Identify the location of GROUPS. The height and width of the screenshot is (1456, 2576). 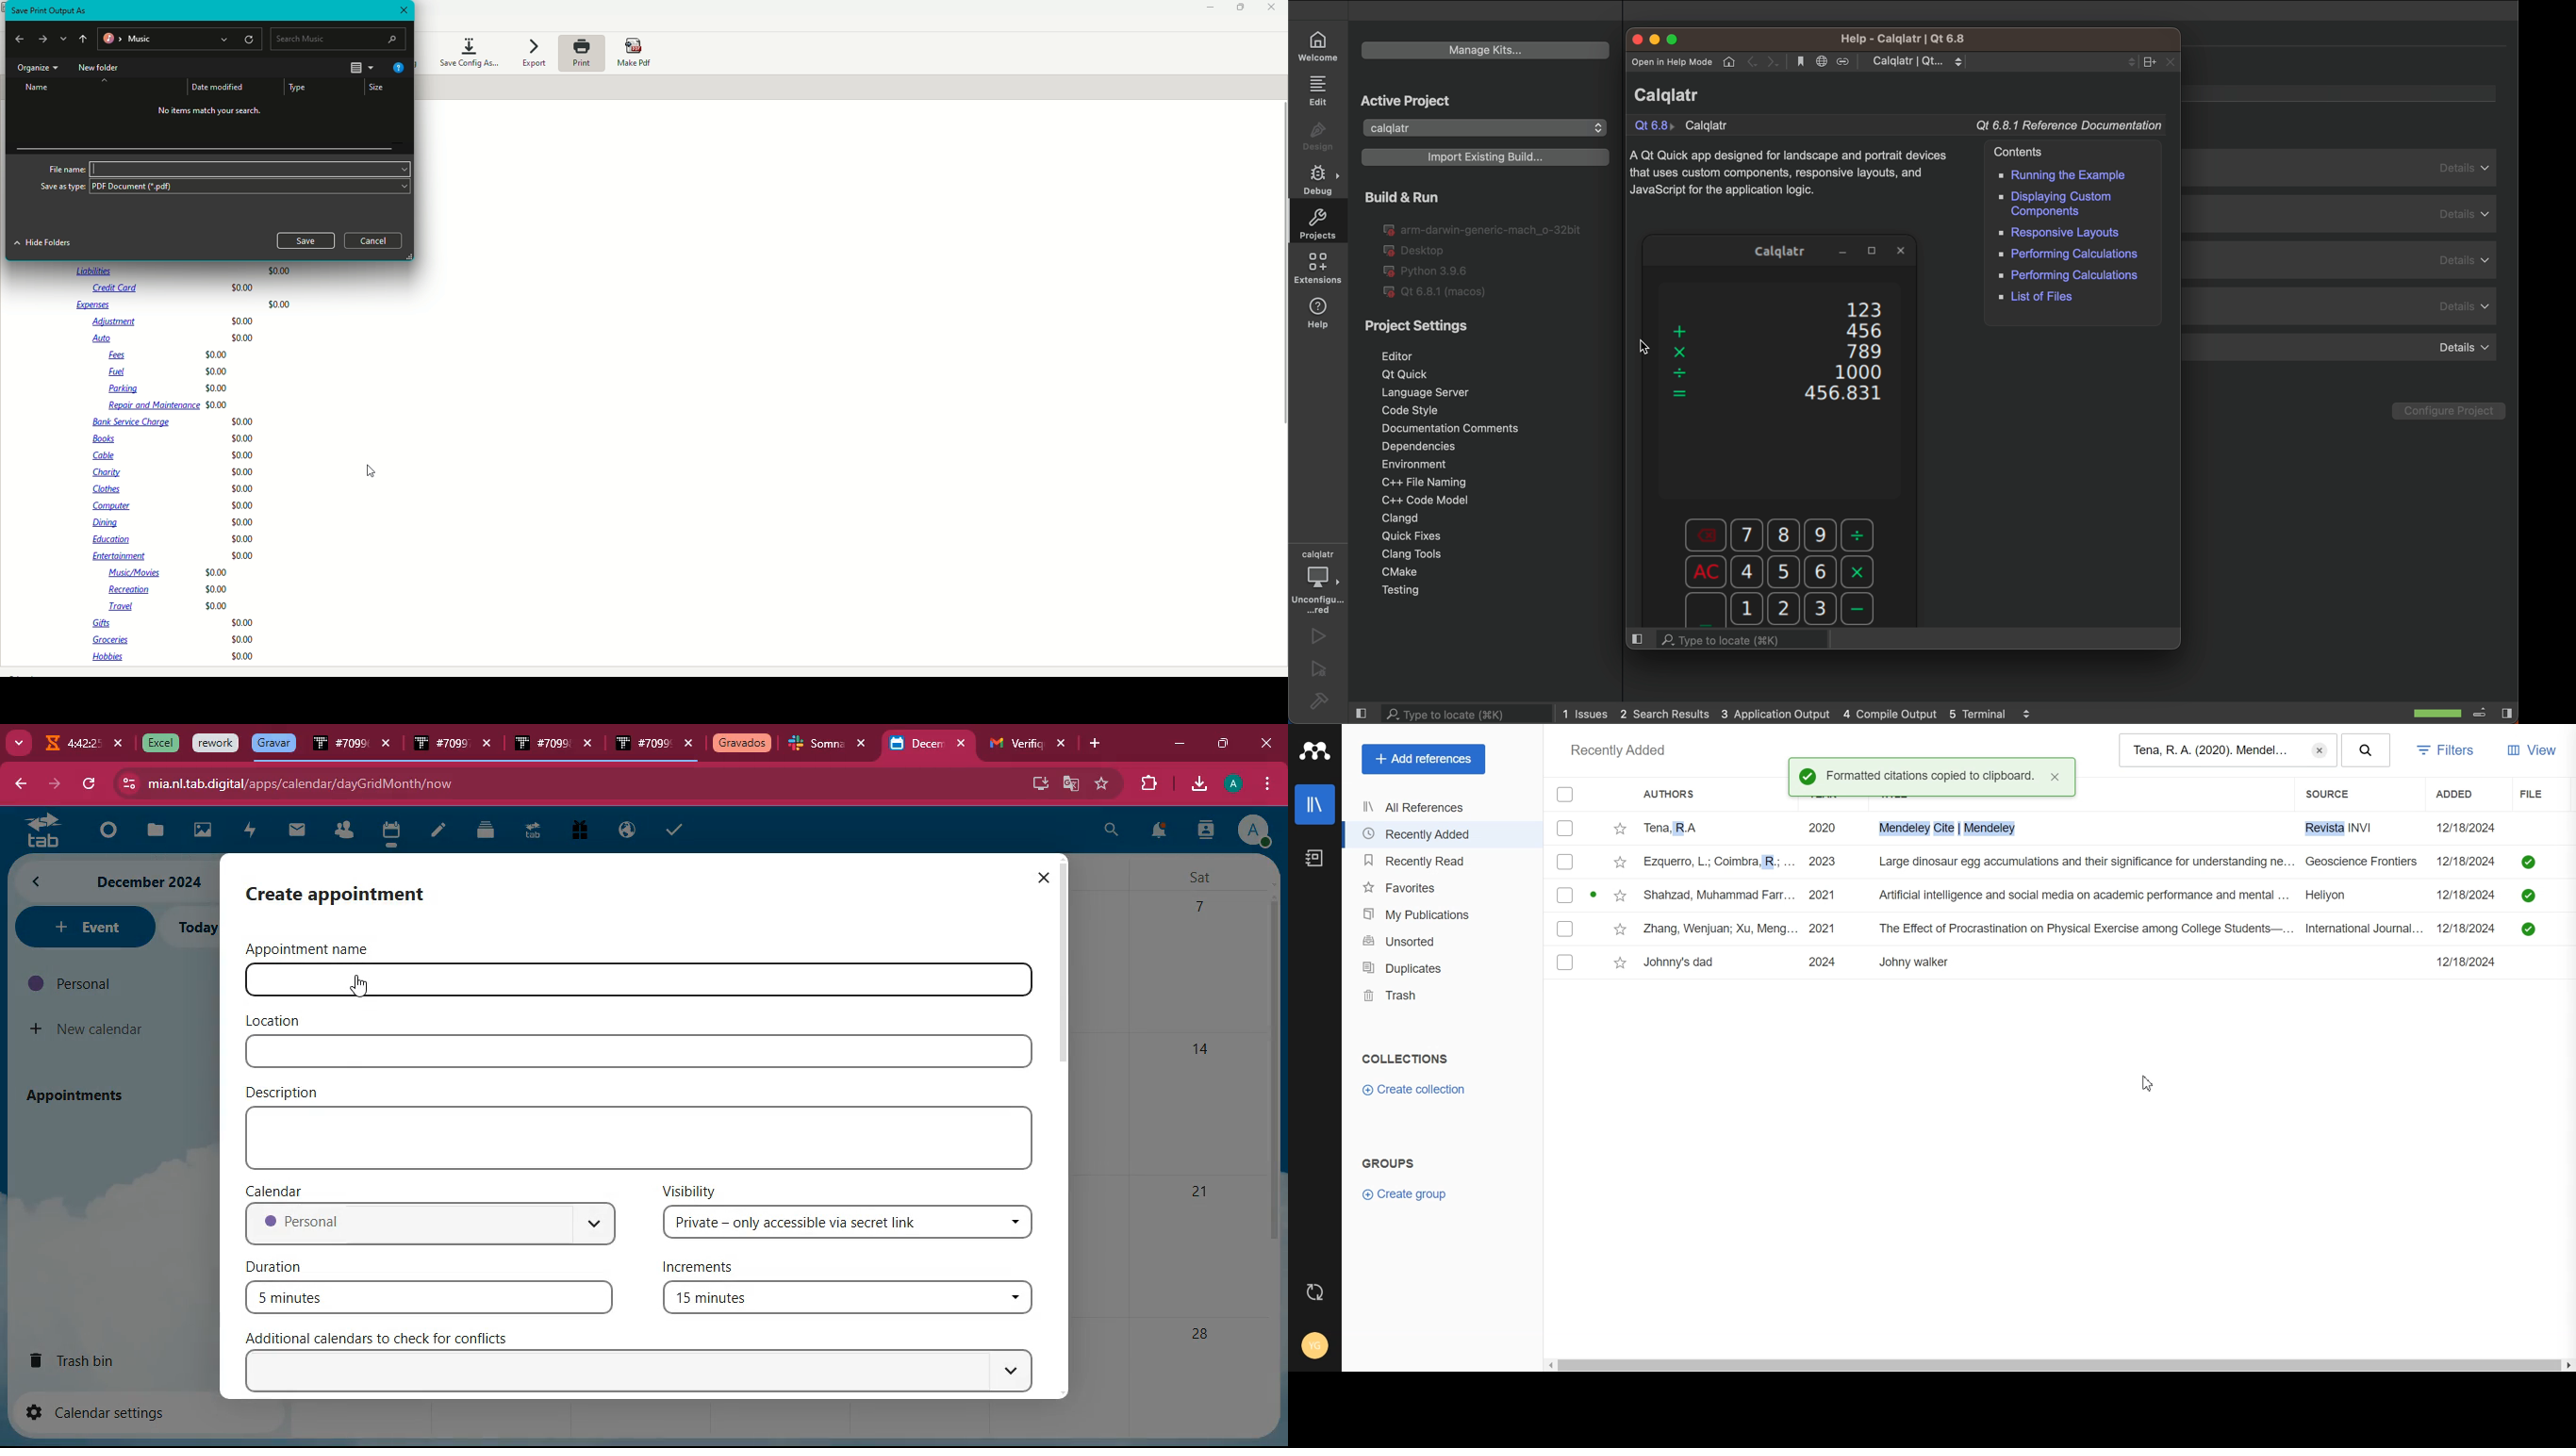
(1389, 1163).